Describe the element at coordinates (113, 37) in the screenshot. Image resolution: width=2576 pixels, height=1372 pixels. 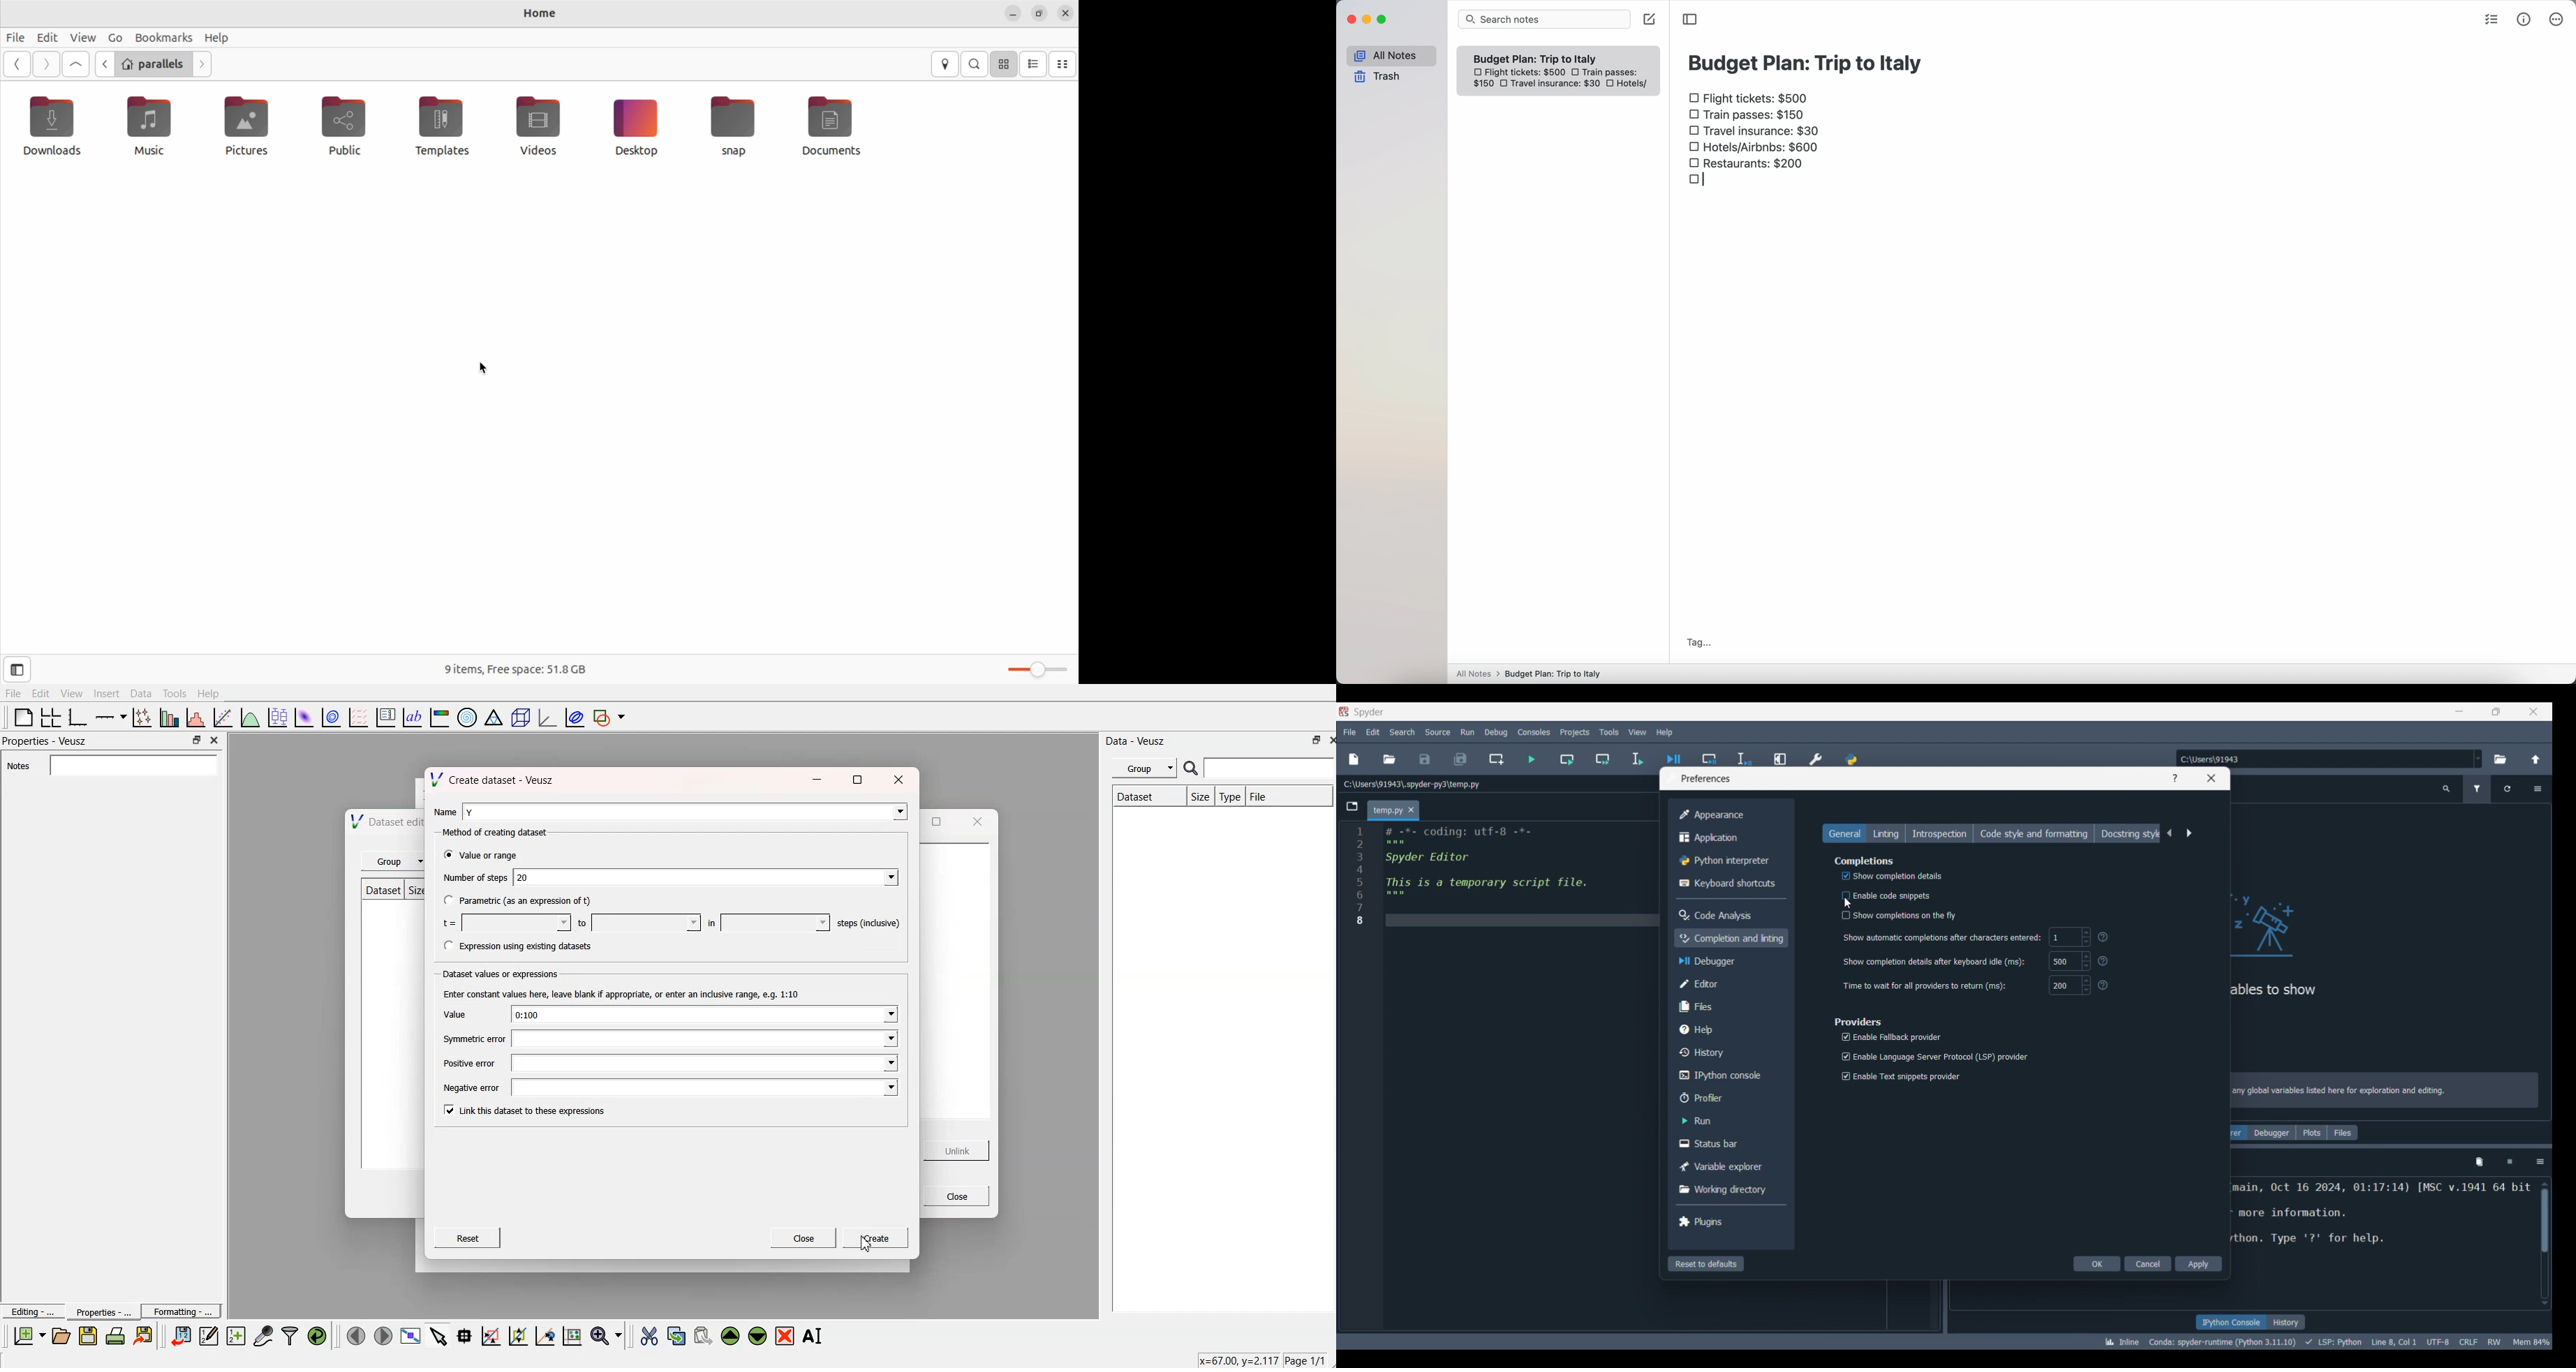
I see `go` at that location.